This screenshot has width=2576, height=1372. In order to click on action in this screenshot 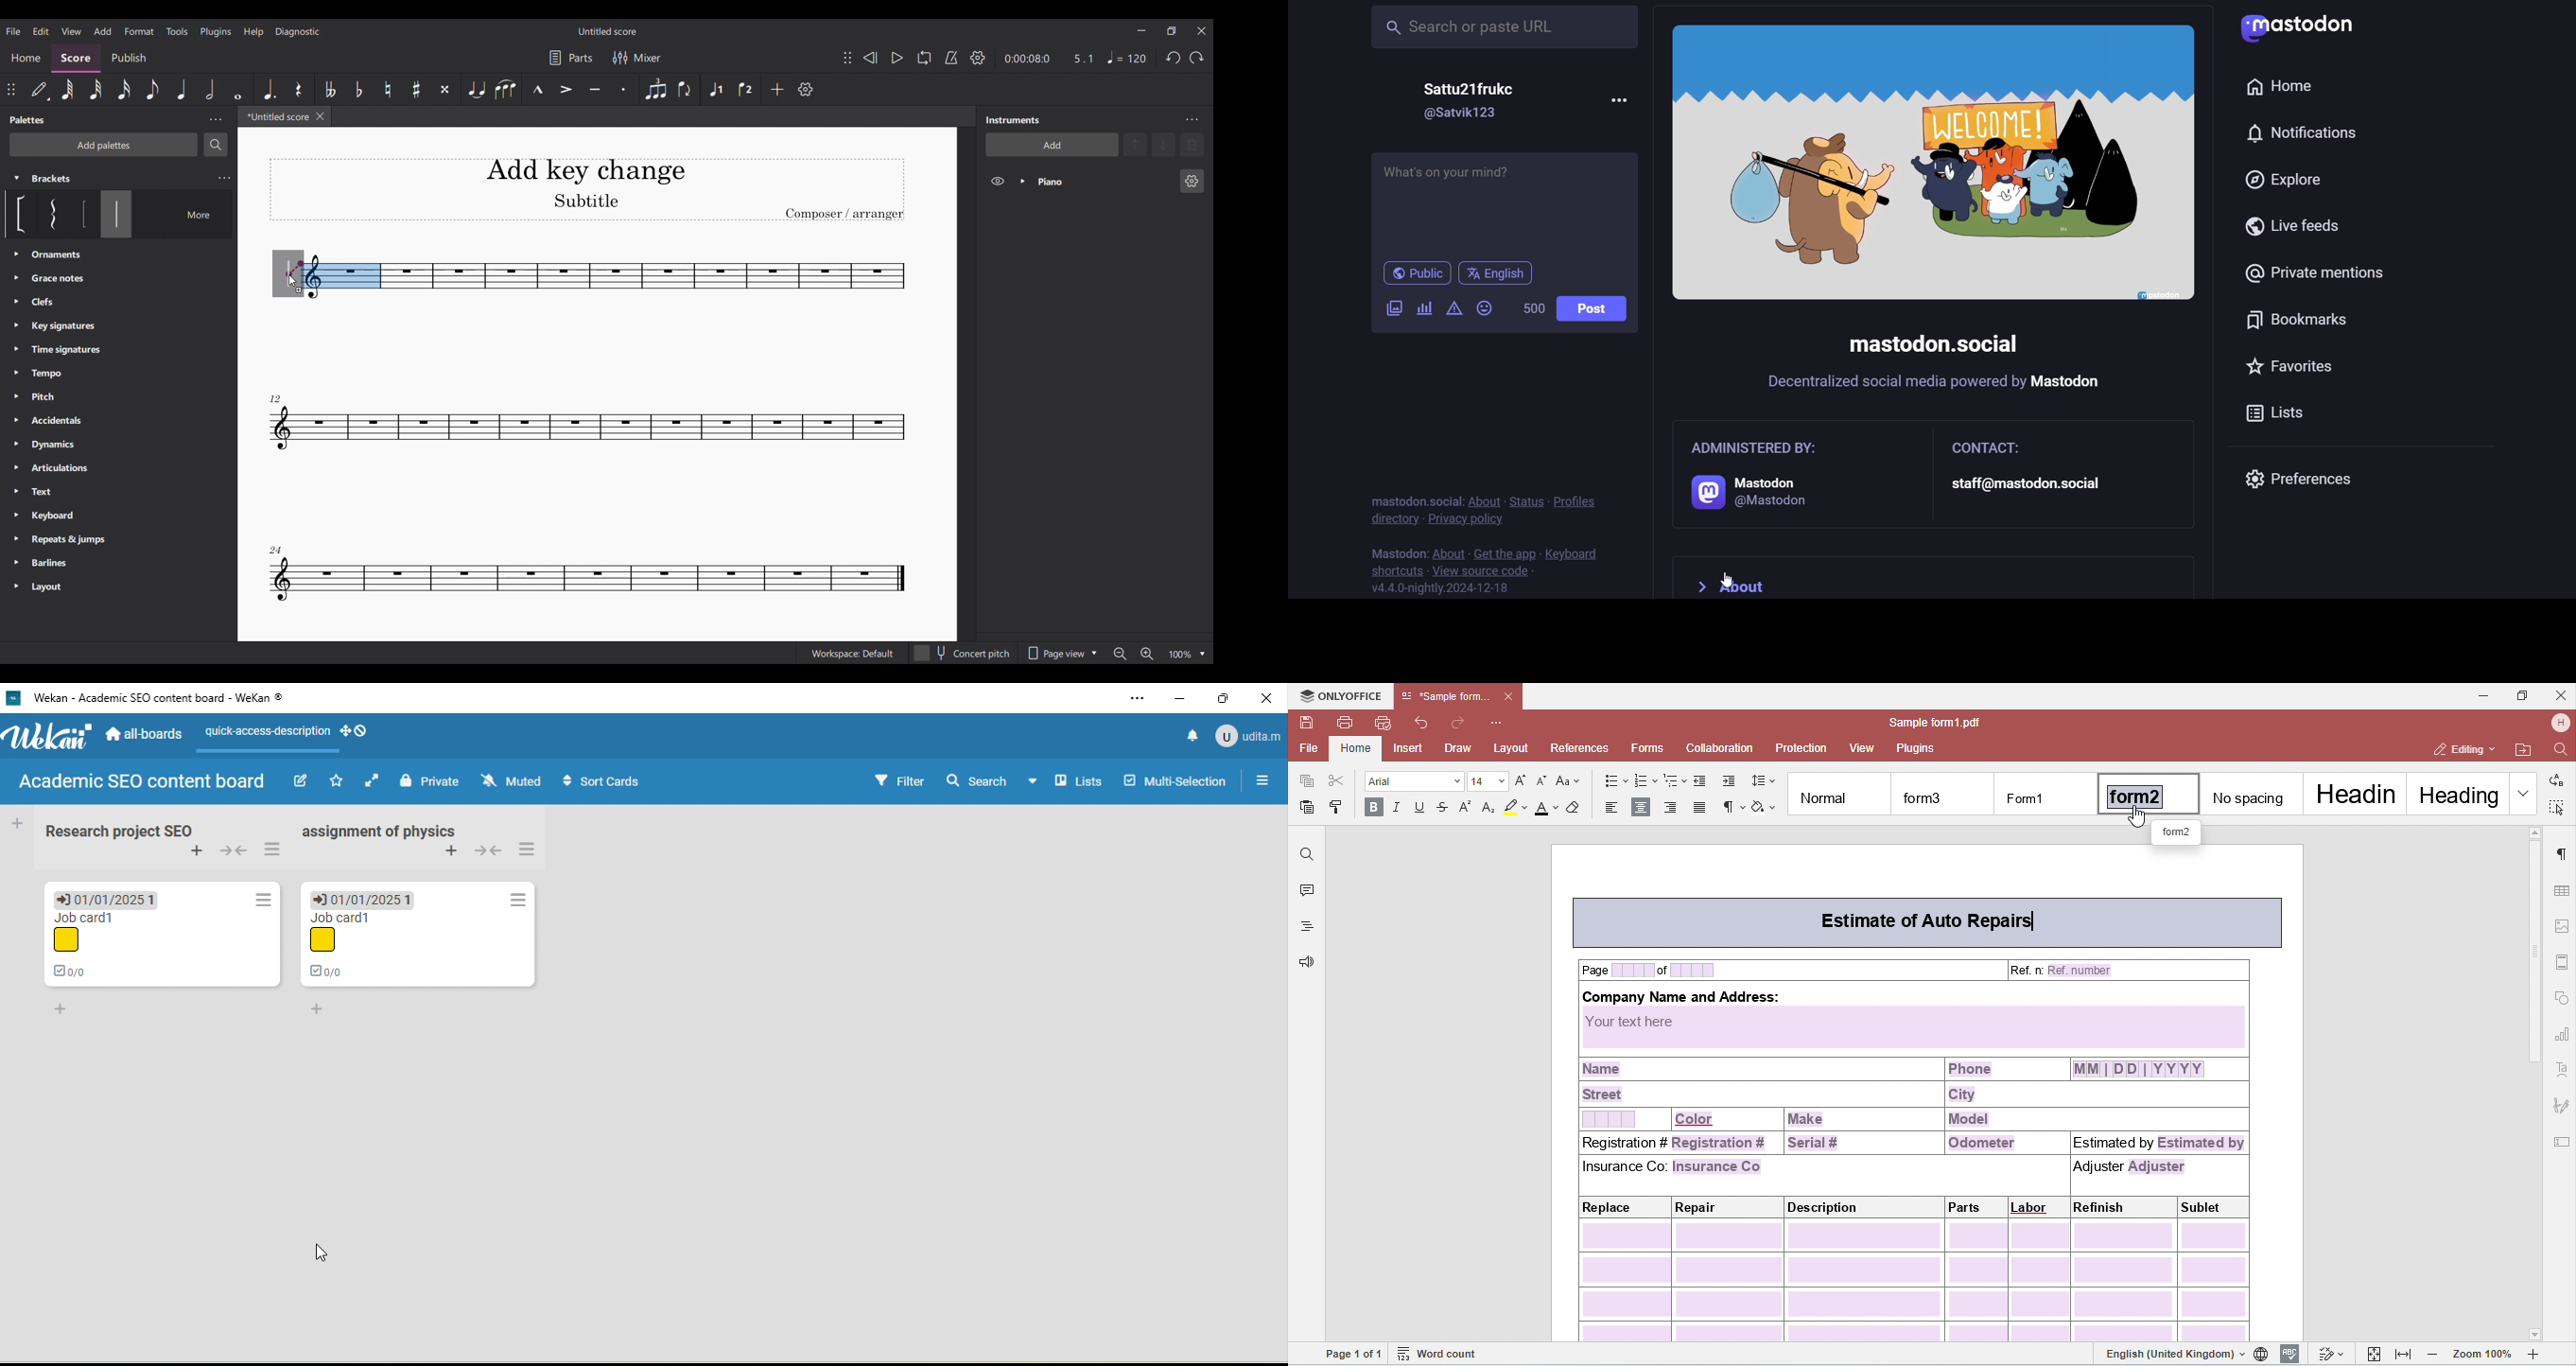, I will do `click(260, 899)`.